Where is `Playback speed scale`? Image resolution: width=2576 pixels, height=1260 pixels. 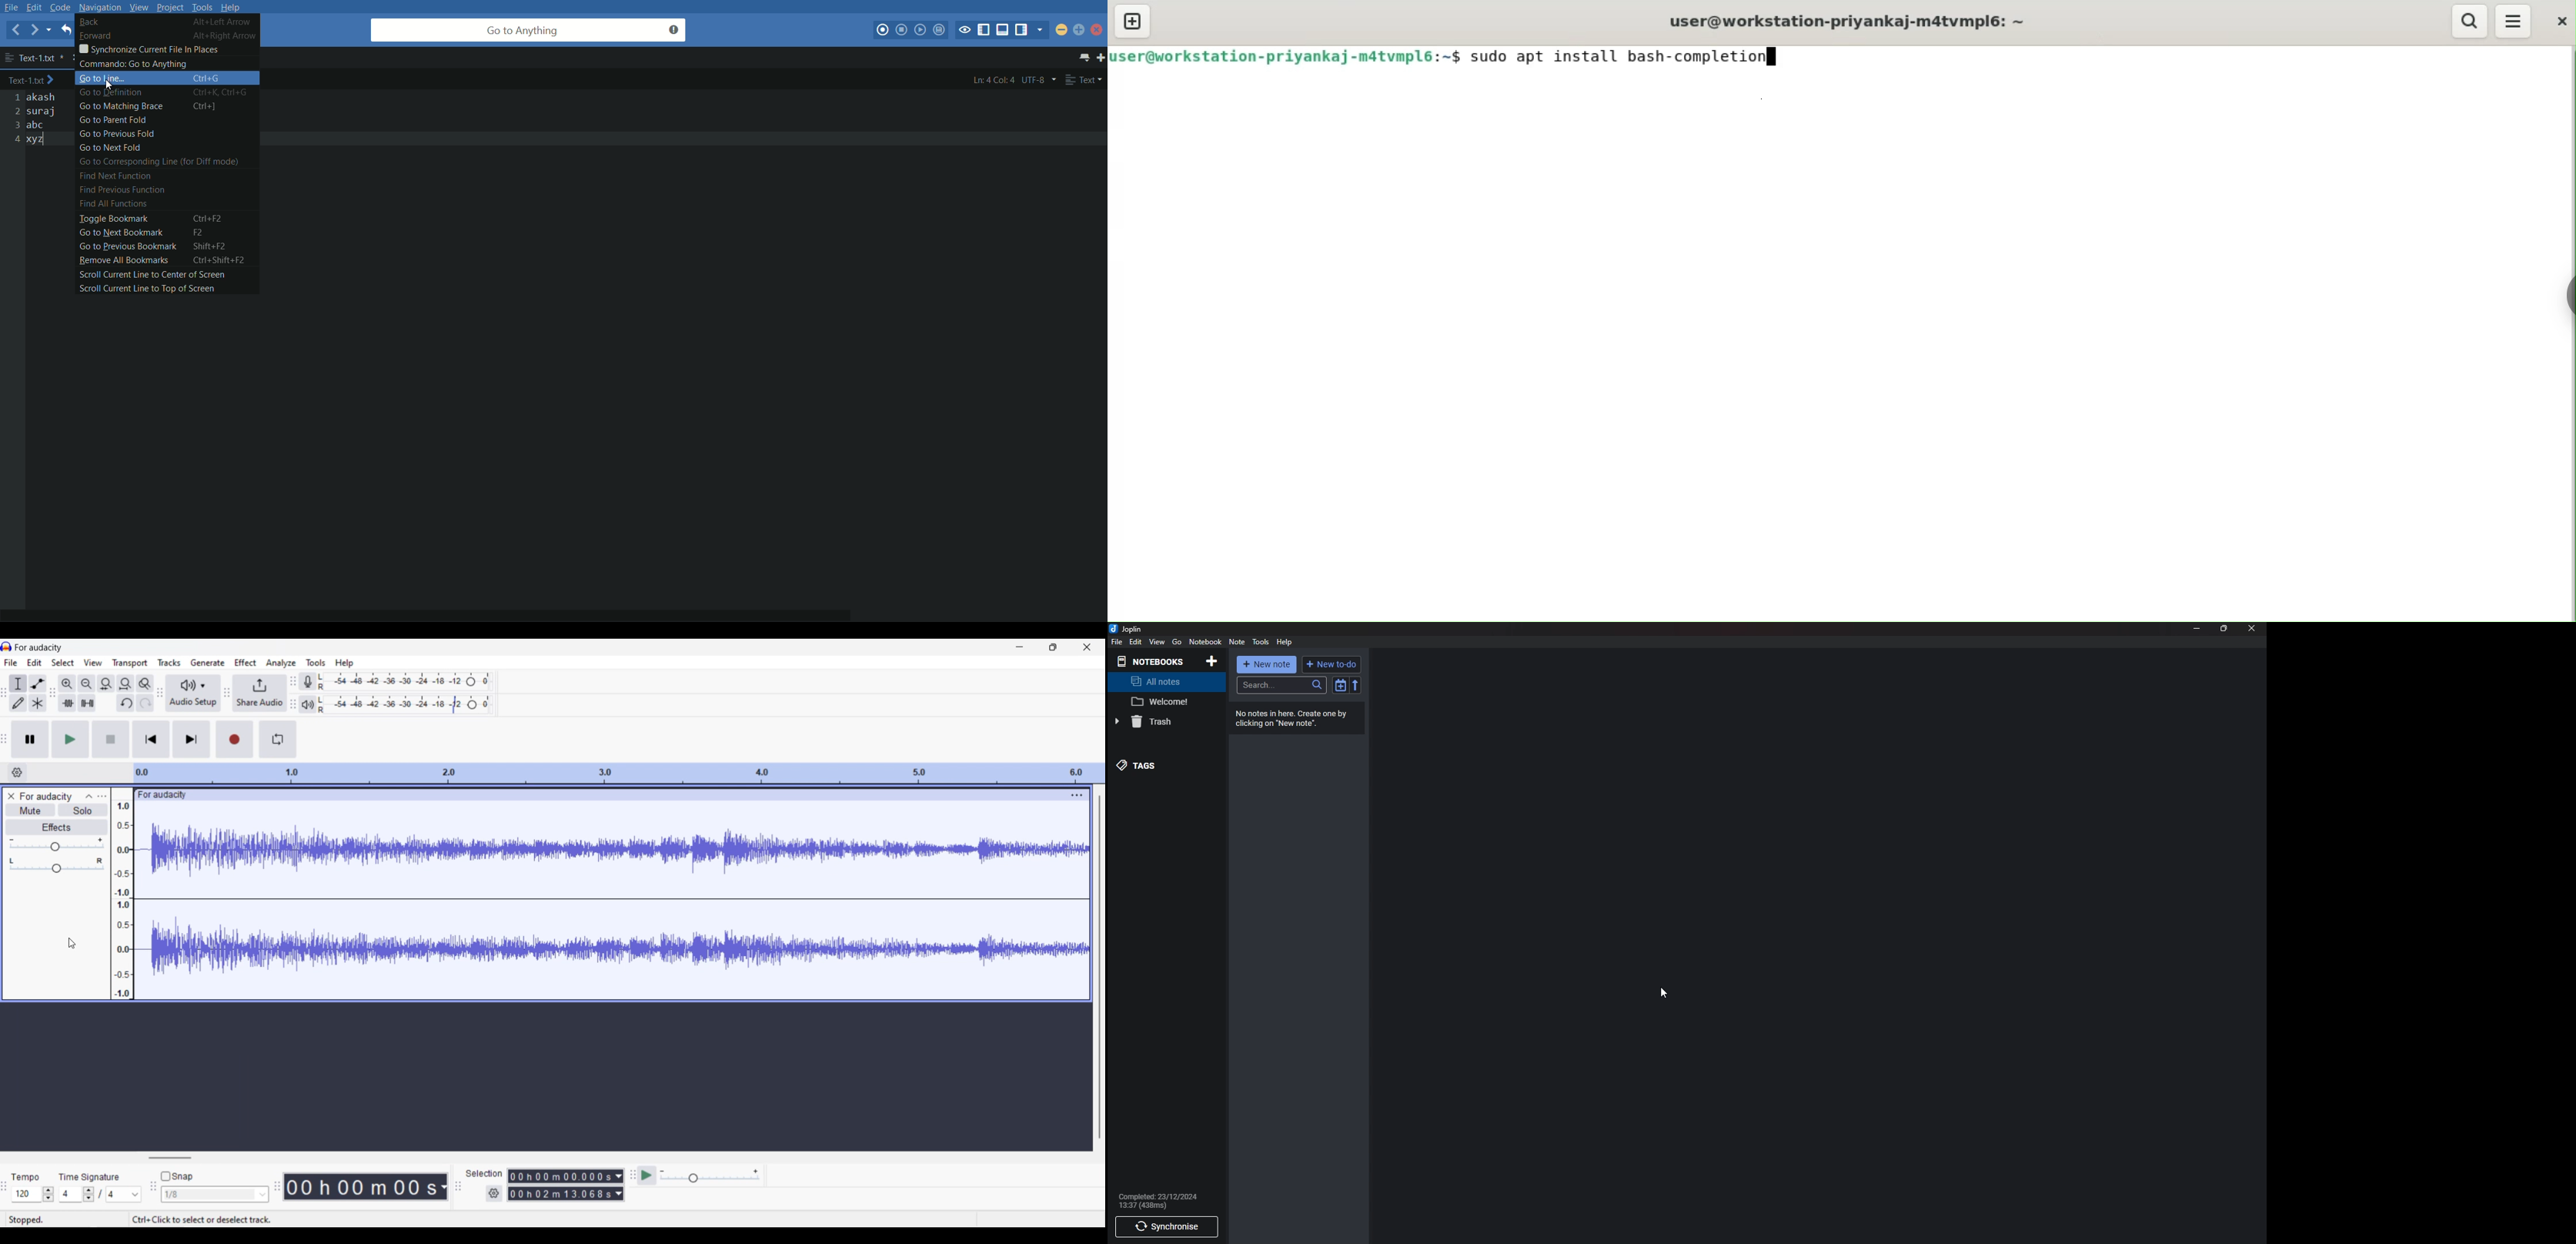 Playback speed scale is located at coordinates (709, 1177).